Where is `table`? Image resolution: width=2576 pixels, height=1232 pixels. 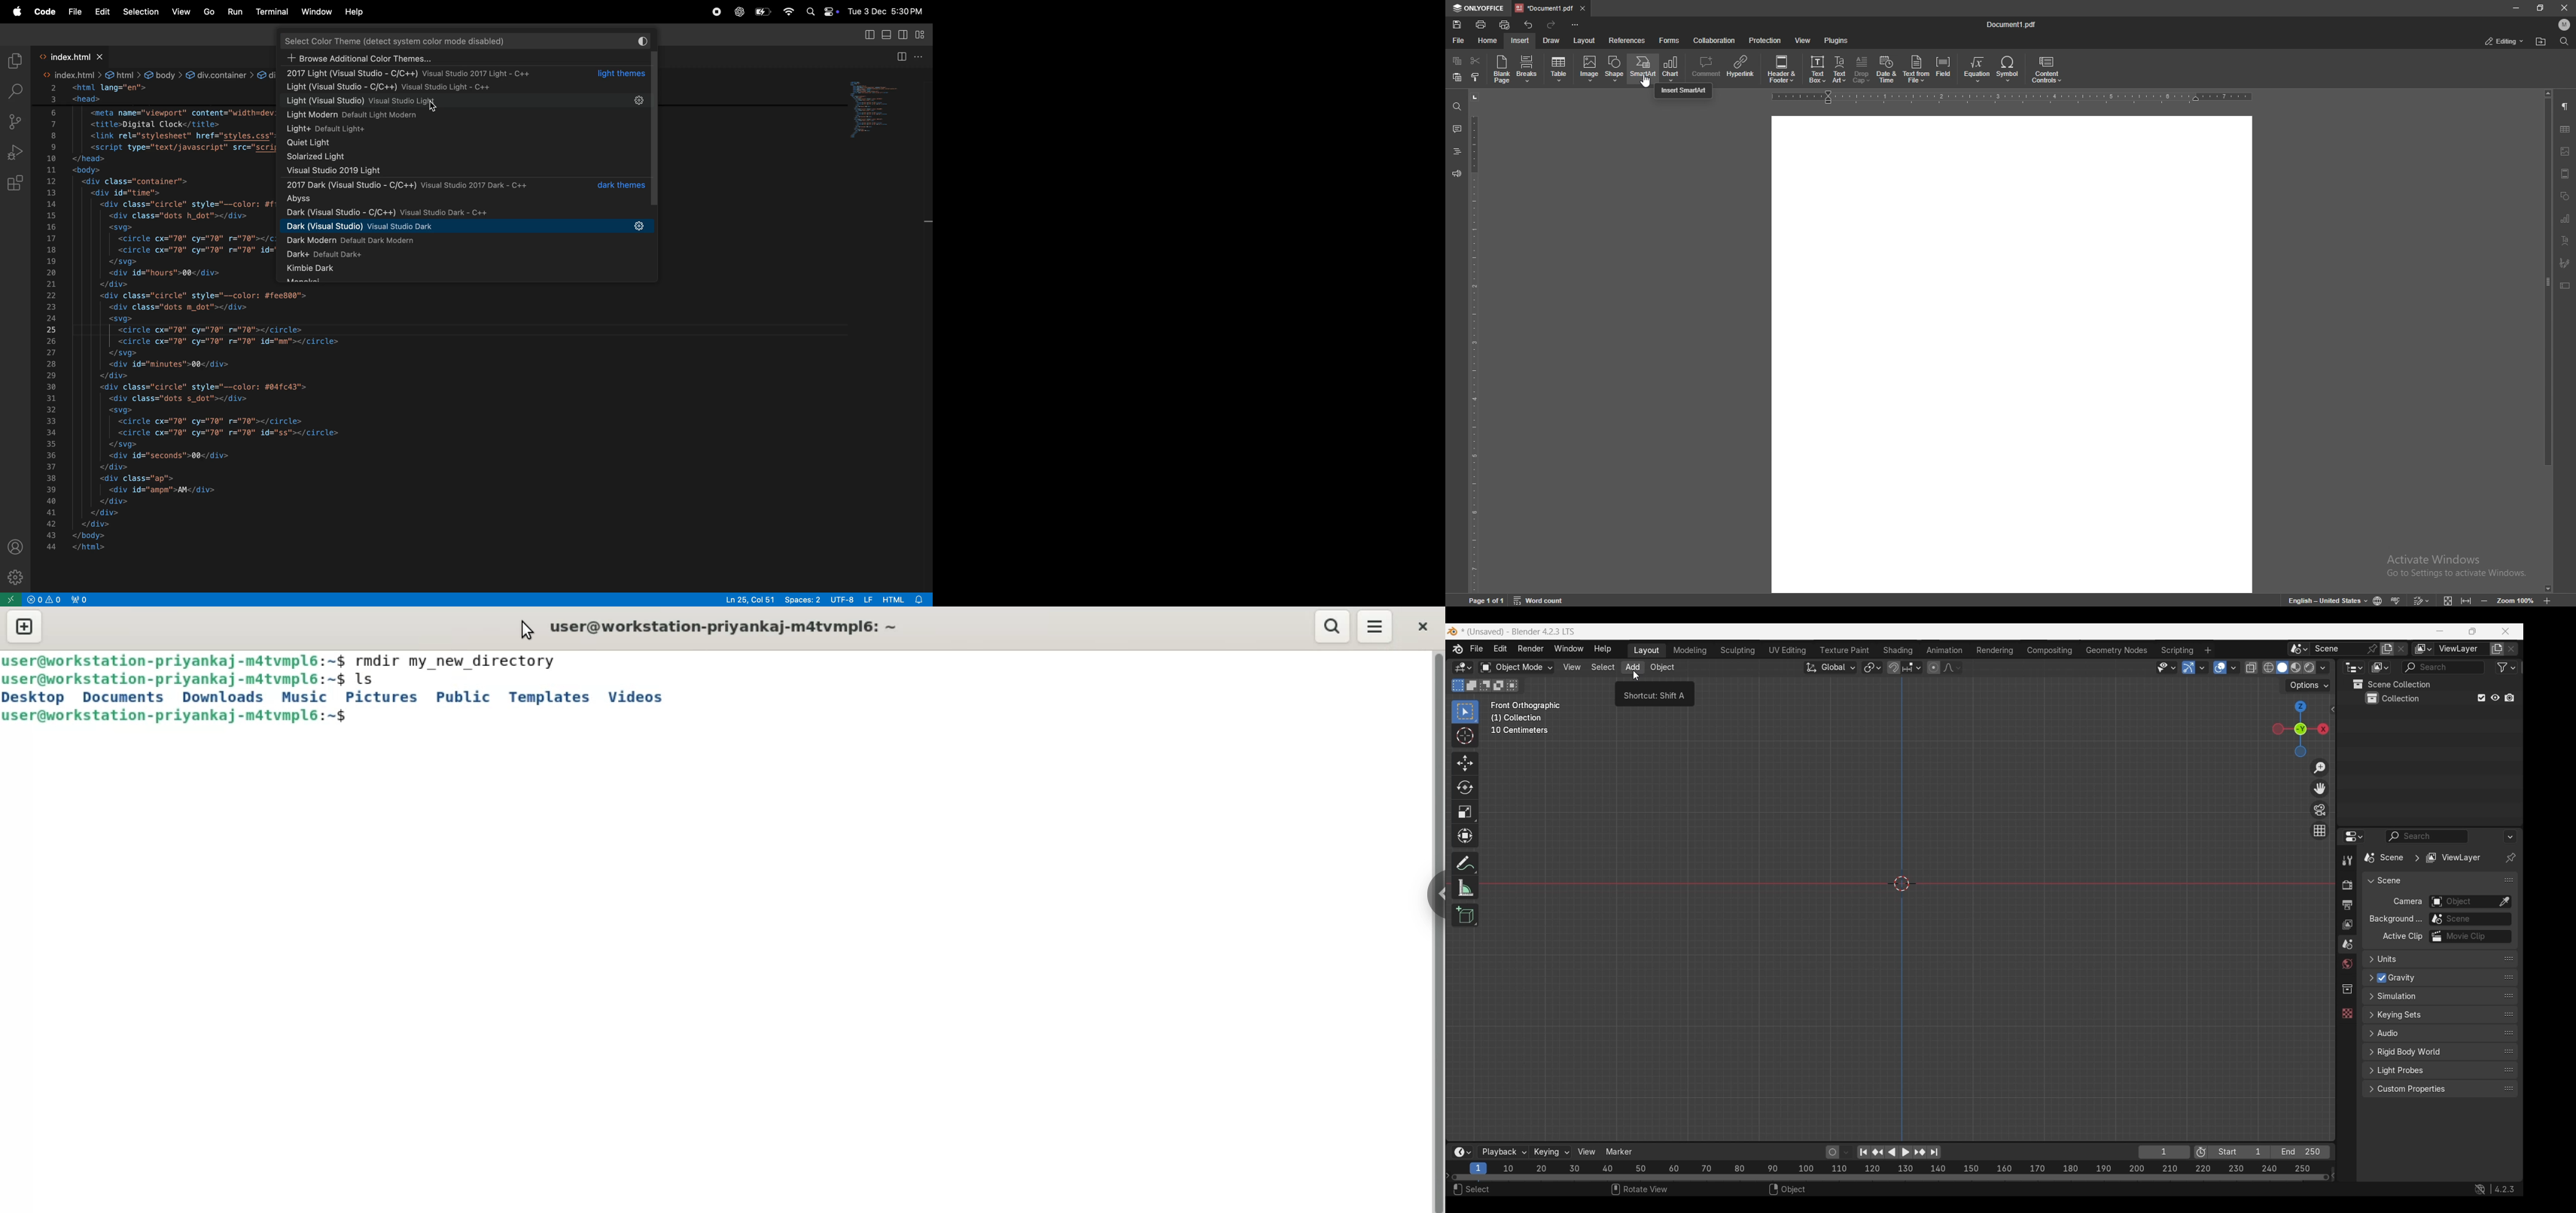
table is located at coordinates (2566, 128).